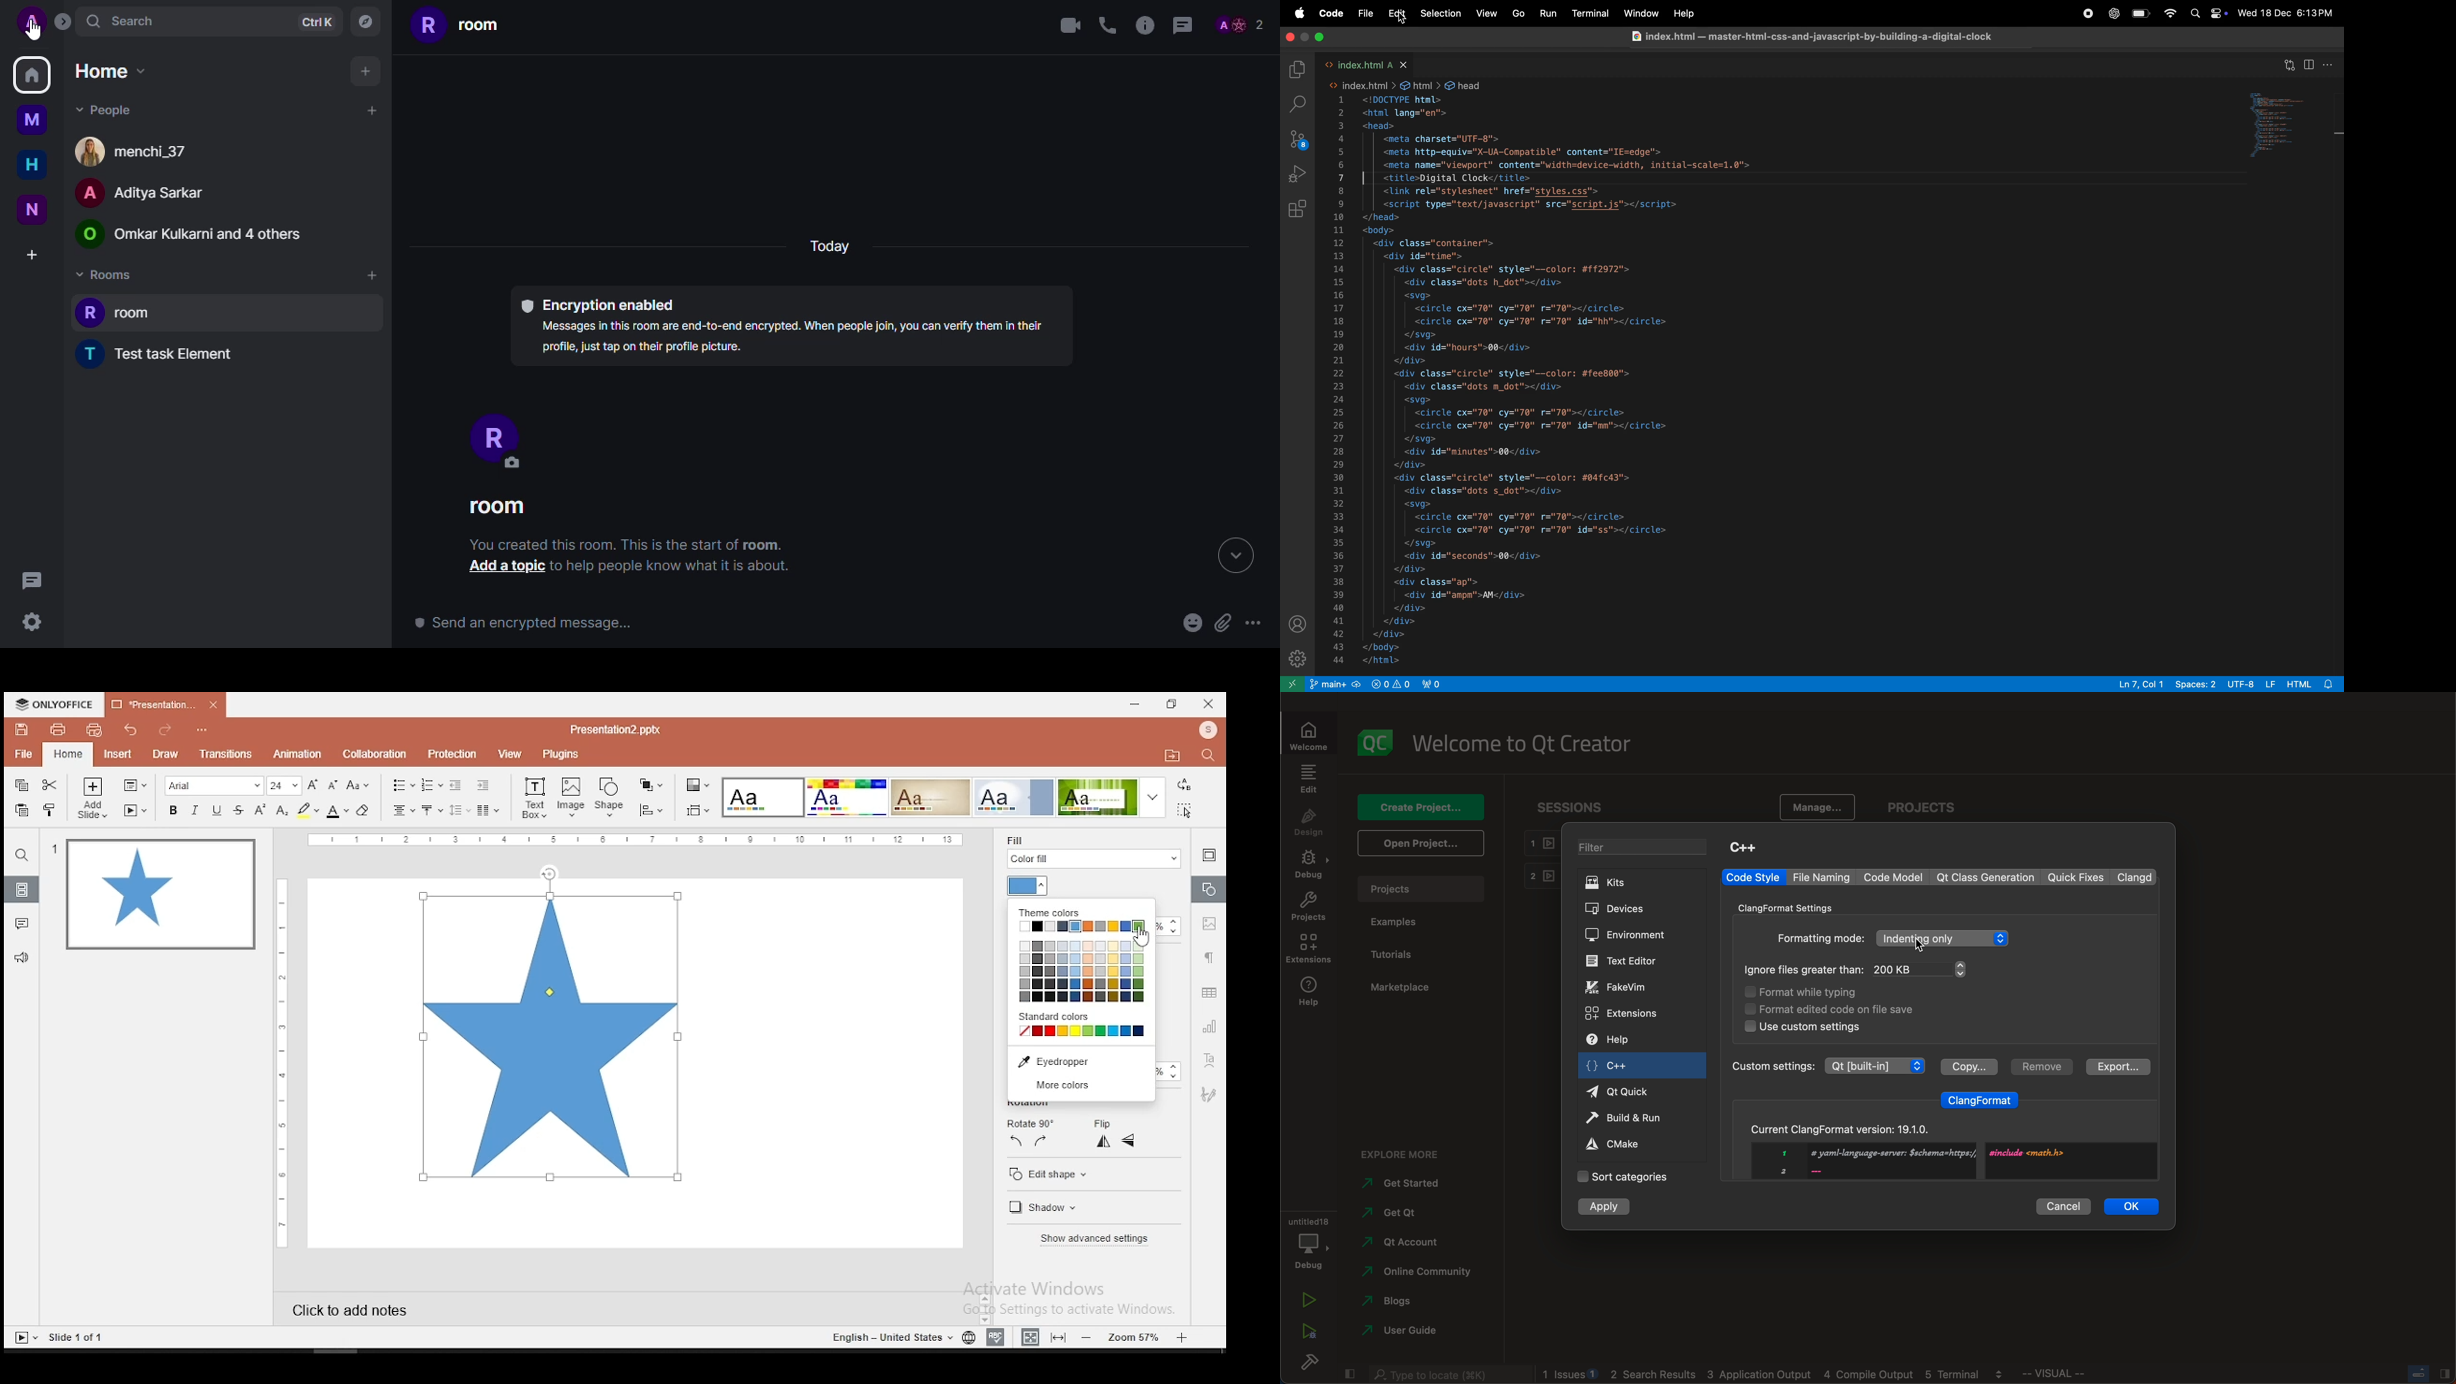 The width and height of the screenshot is (2464, 1400). What do you see at coordinates (1209, 992) in the screenshot?
I see `table settings` at bounding box center [1209, 992].